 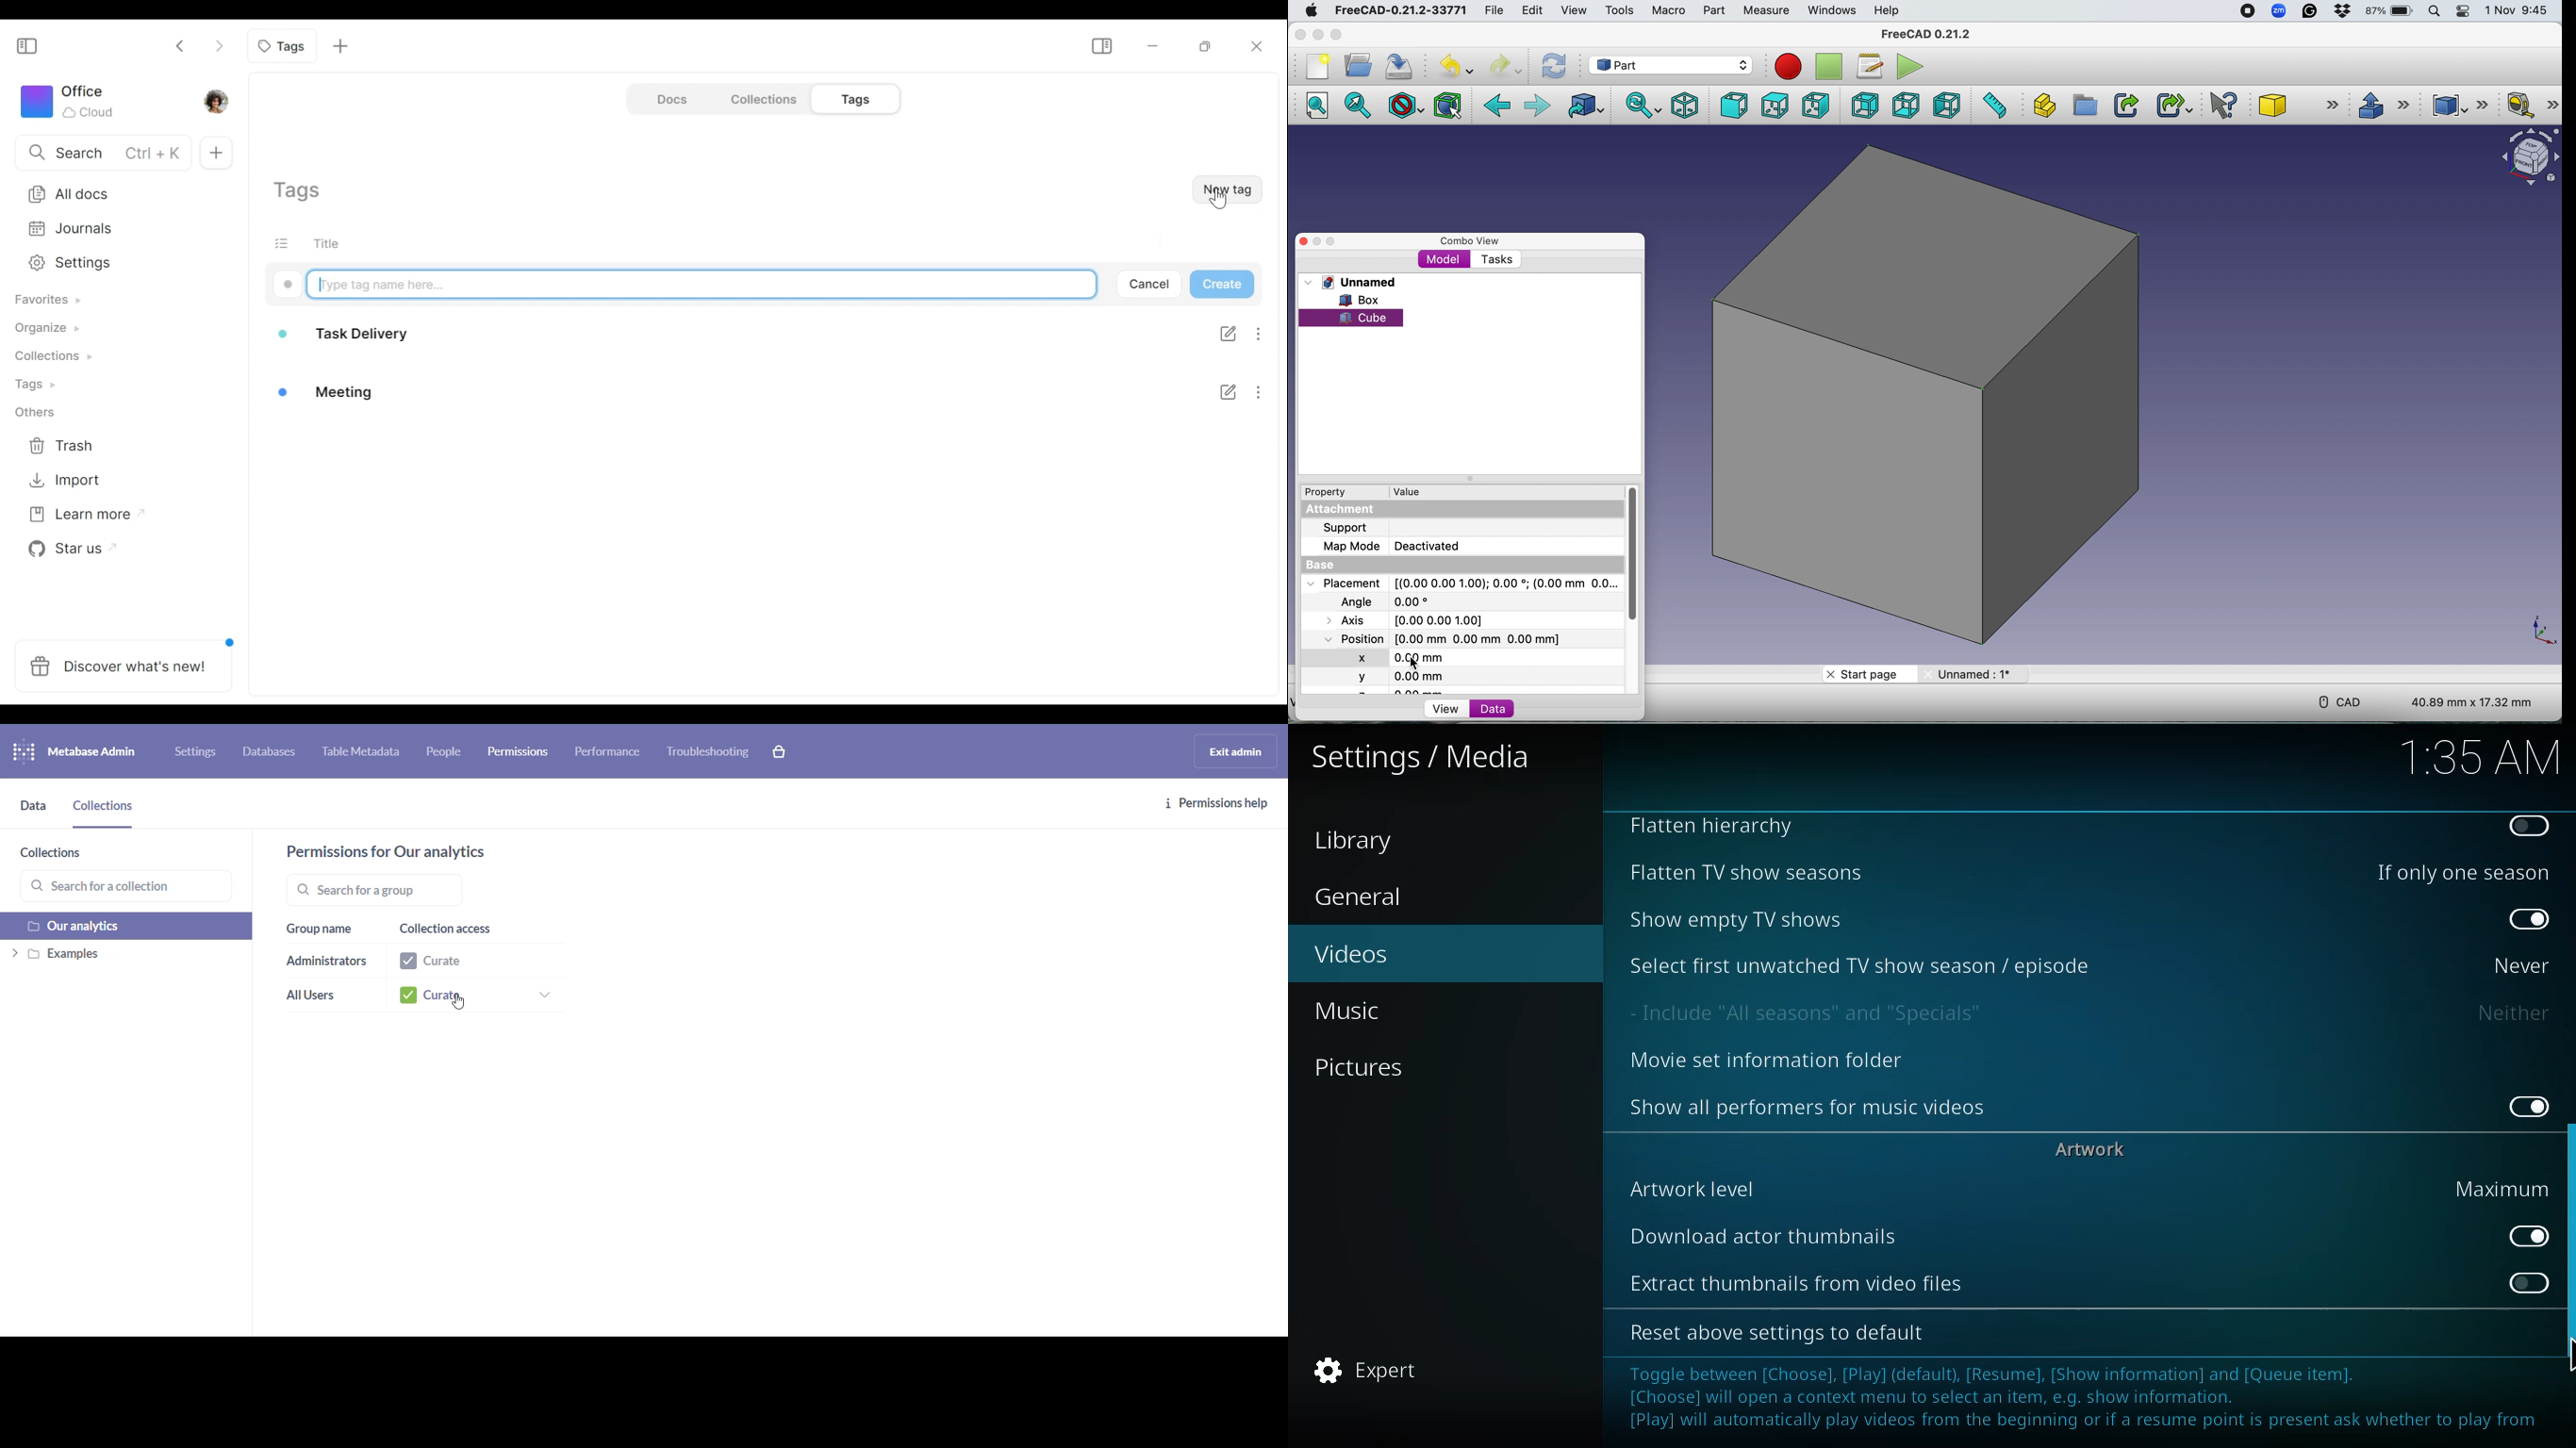 I want to click on Right, so click(x=1815, y=107).